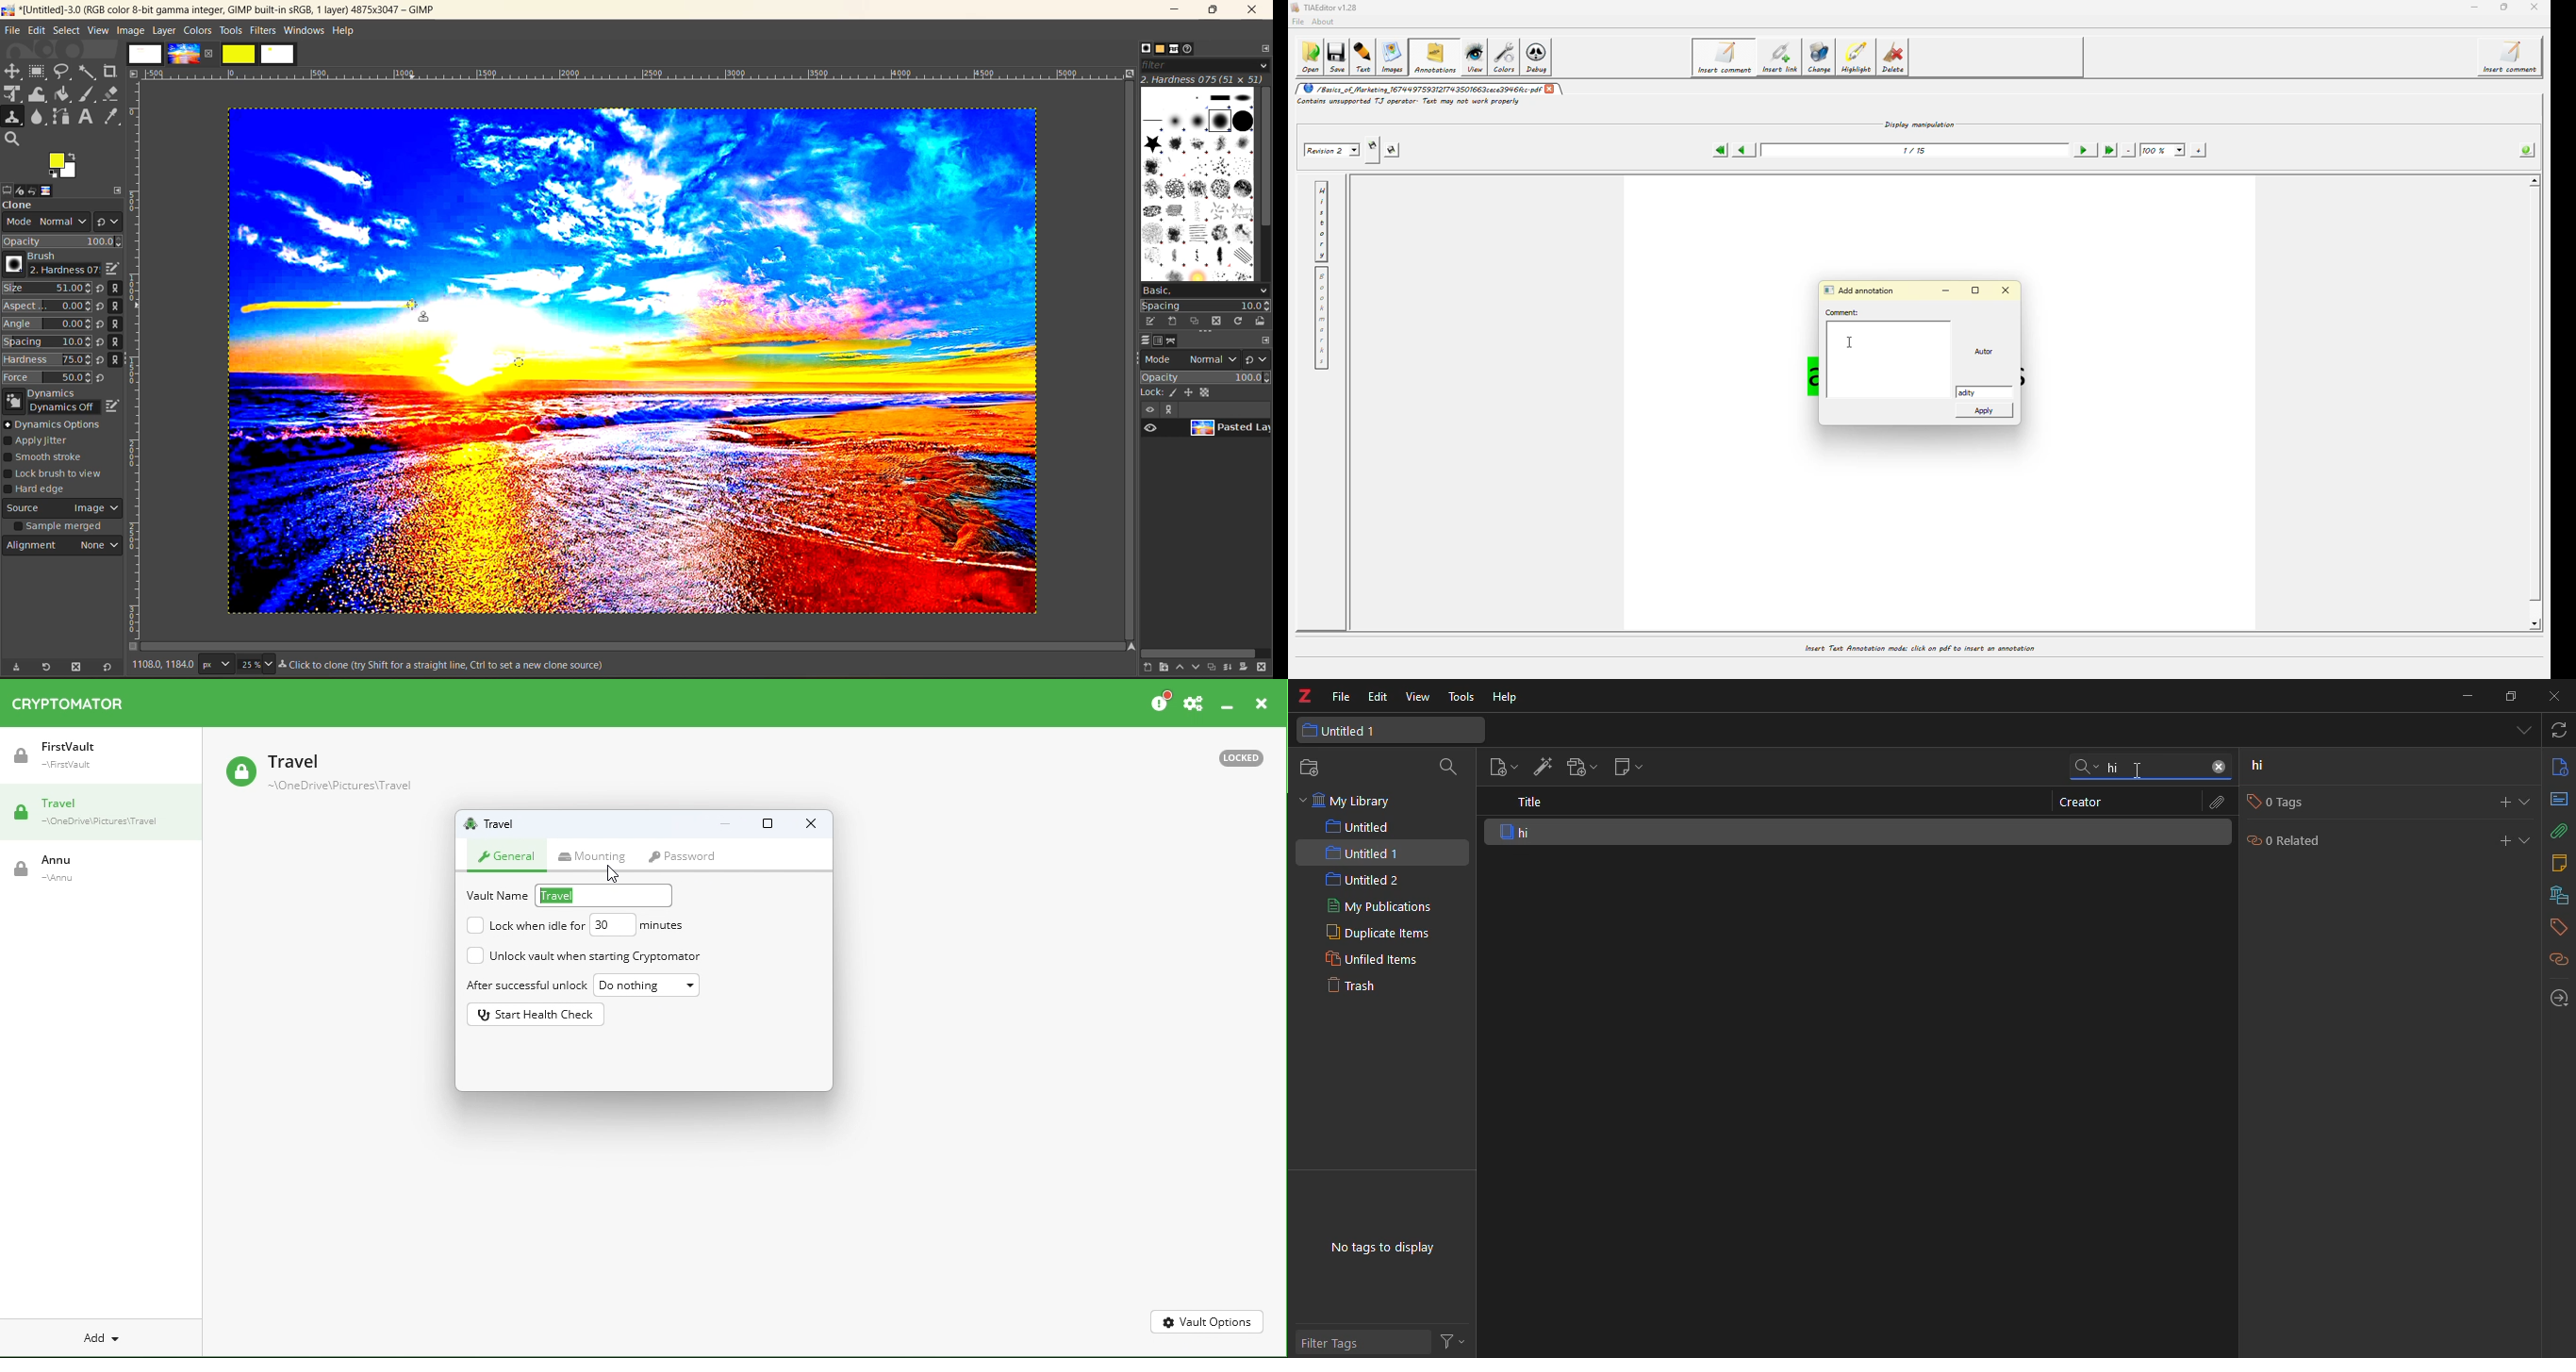  Describe the element at coordinates (1350, 985) in the screenshot. I see `trash` at that location.